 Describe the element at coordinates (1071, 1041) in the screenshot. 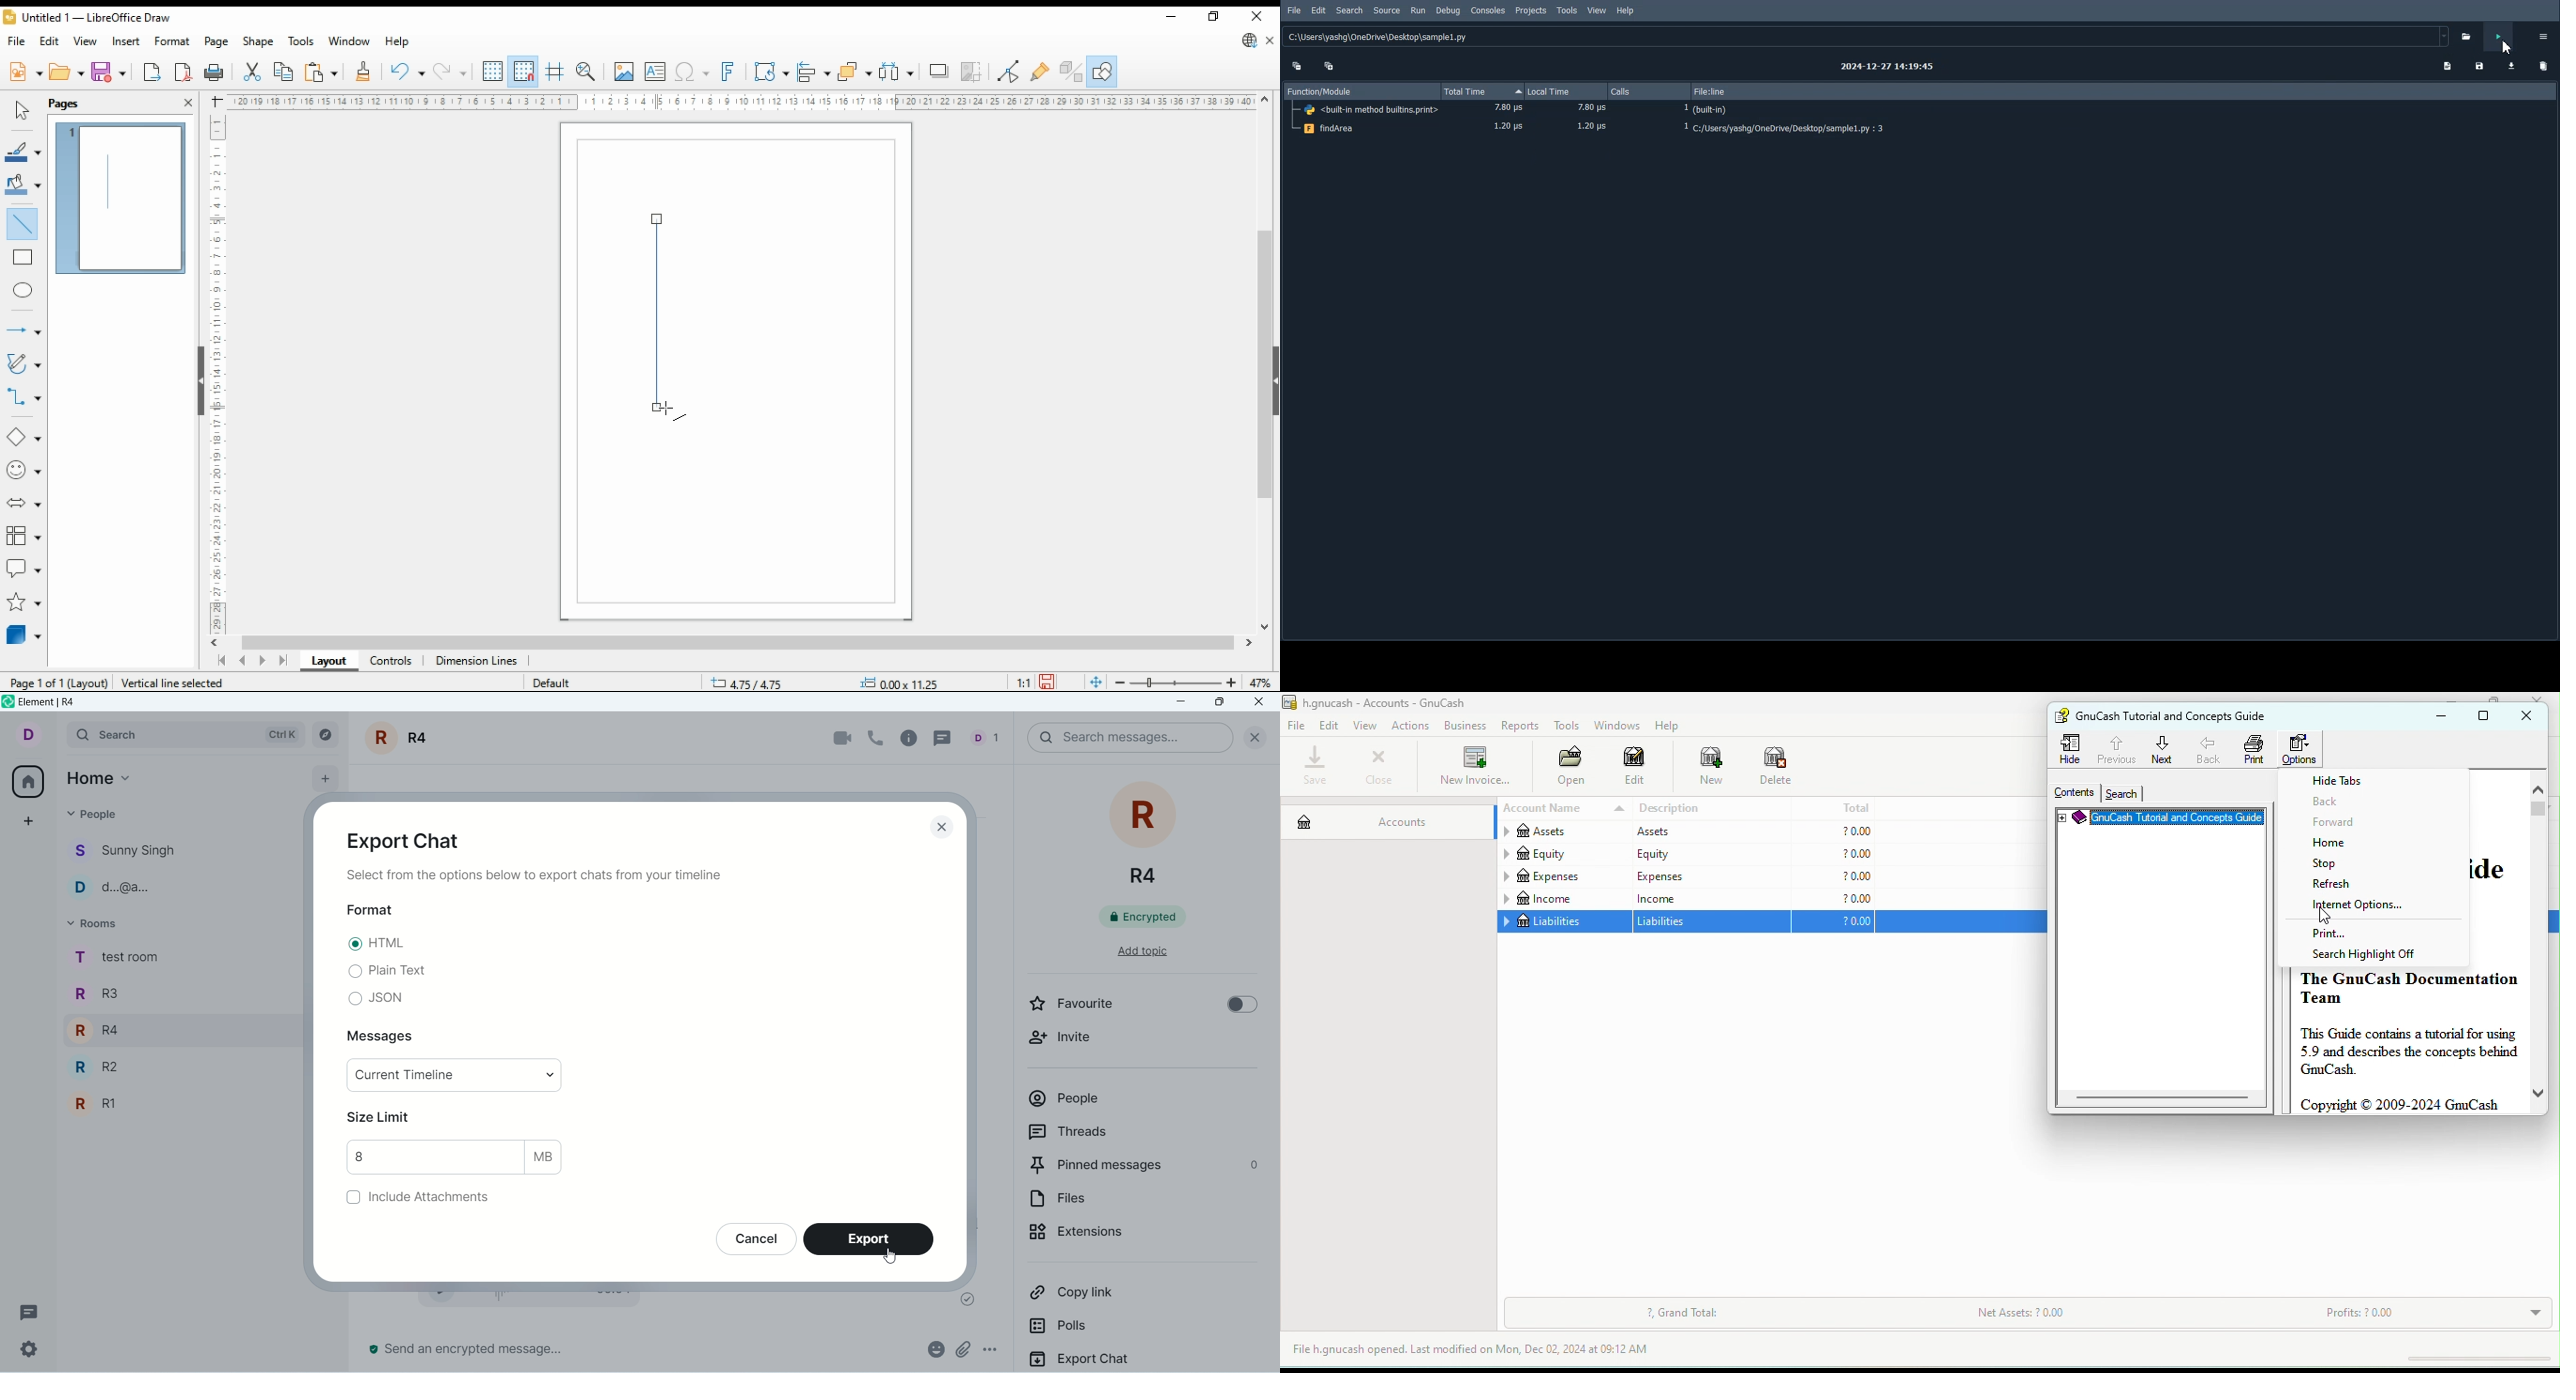

I see `invite` at that location.